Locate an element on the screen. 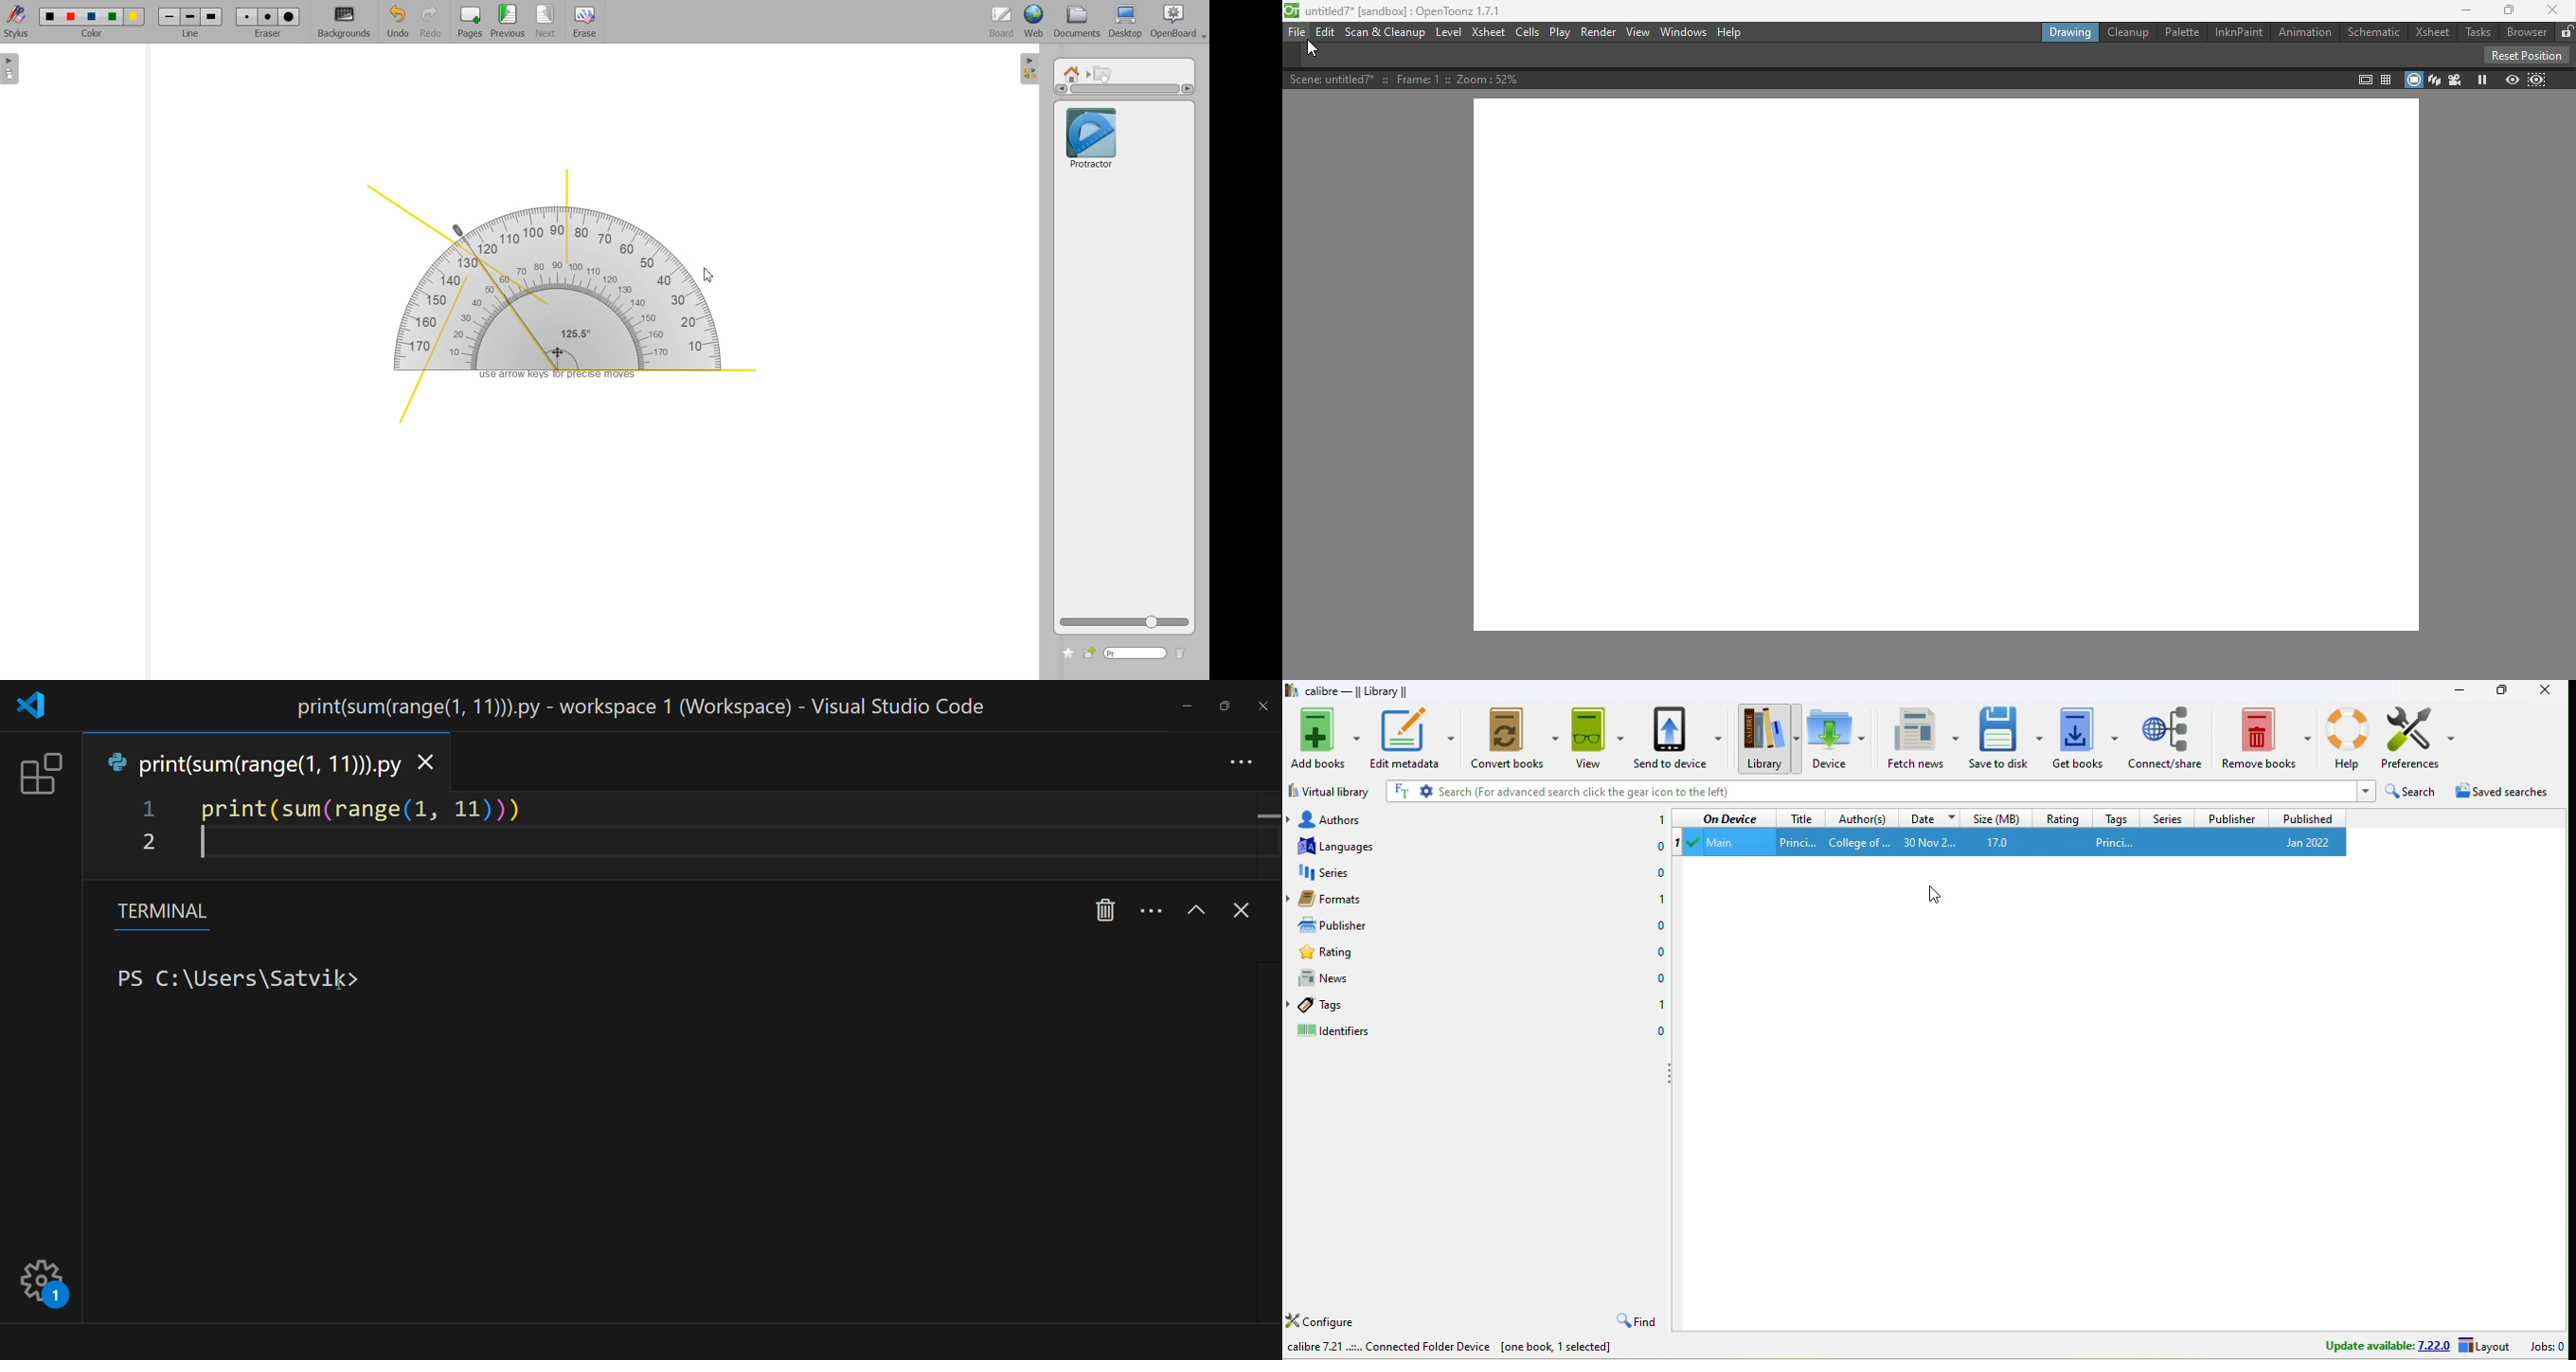  0 is located at coordinates (1654, 874).